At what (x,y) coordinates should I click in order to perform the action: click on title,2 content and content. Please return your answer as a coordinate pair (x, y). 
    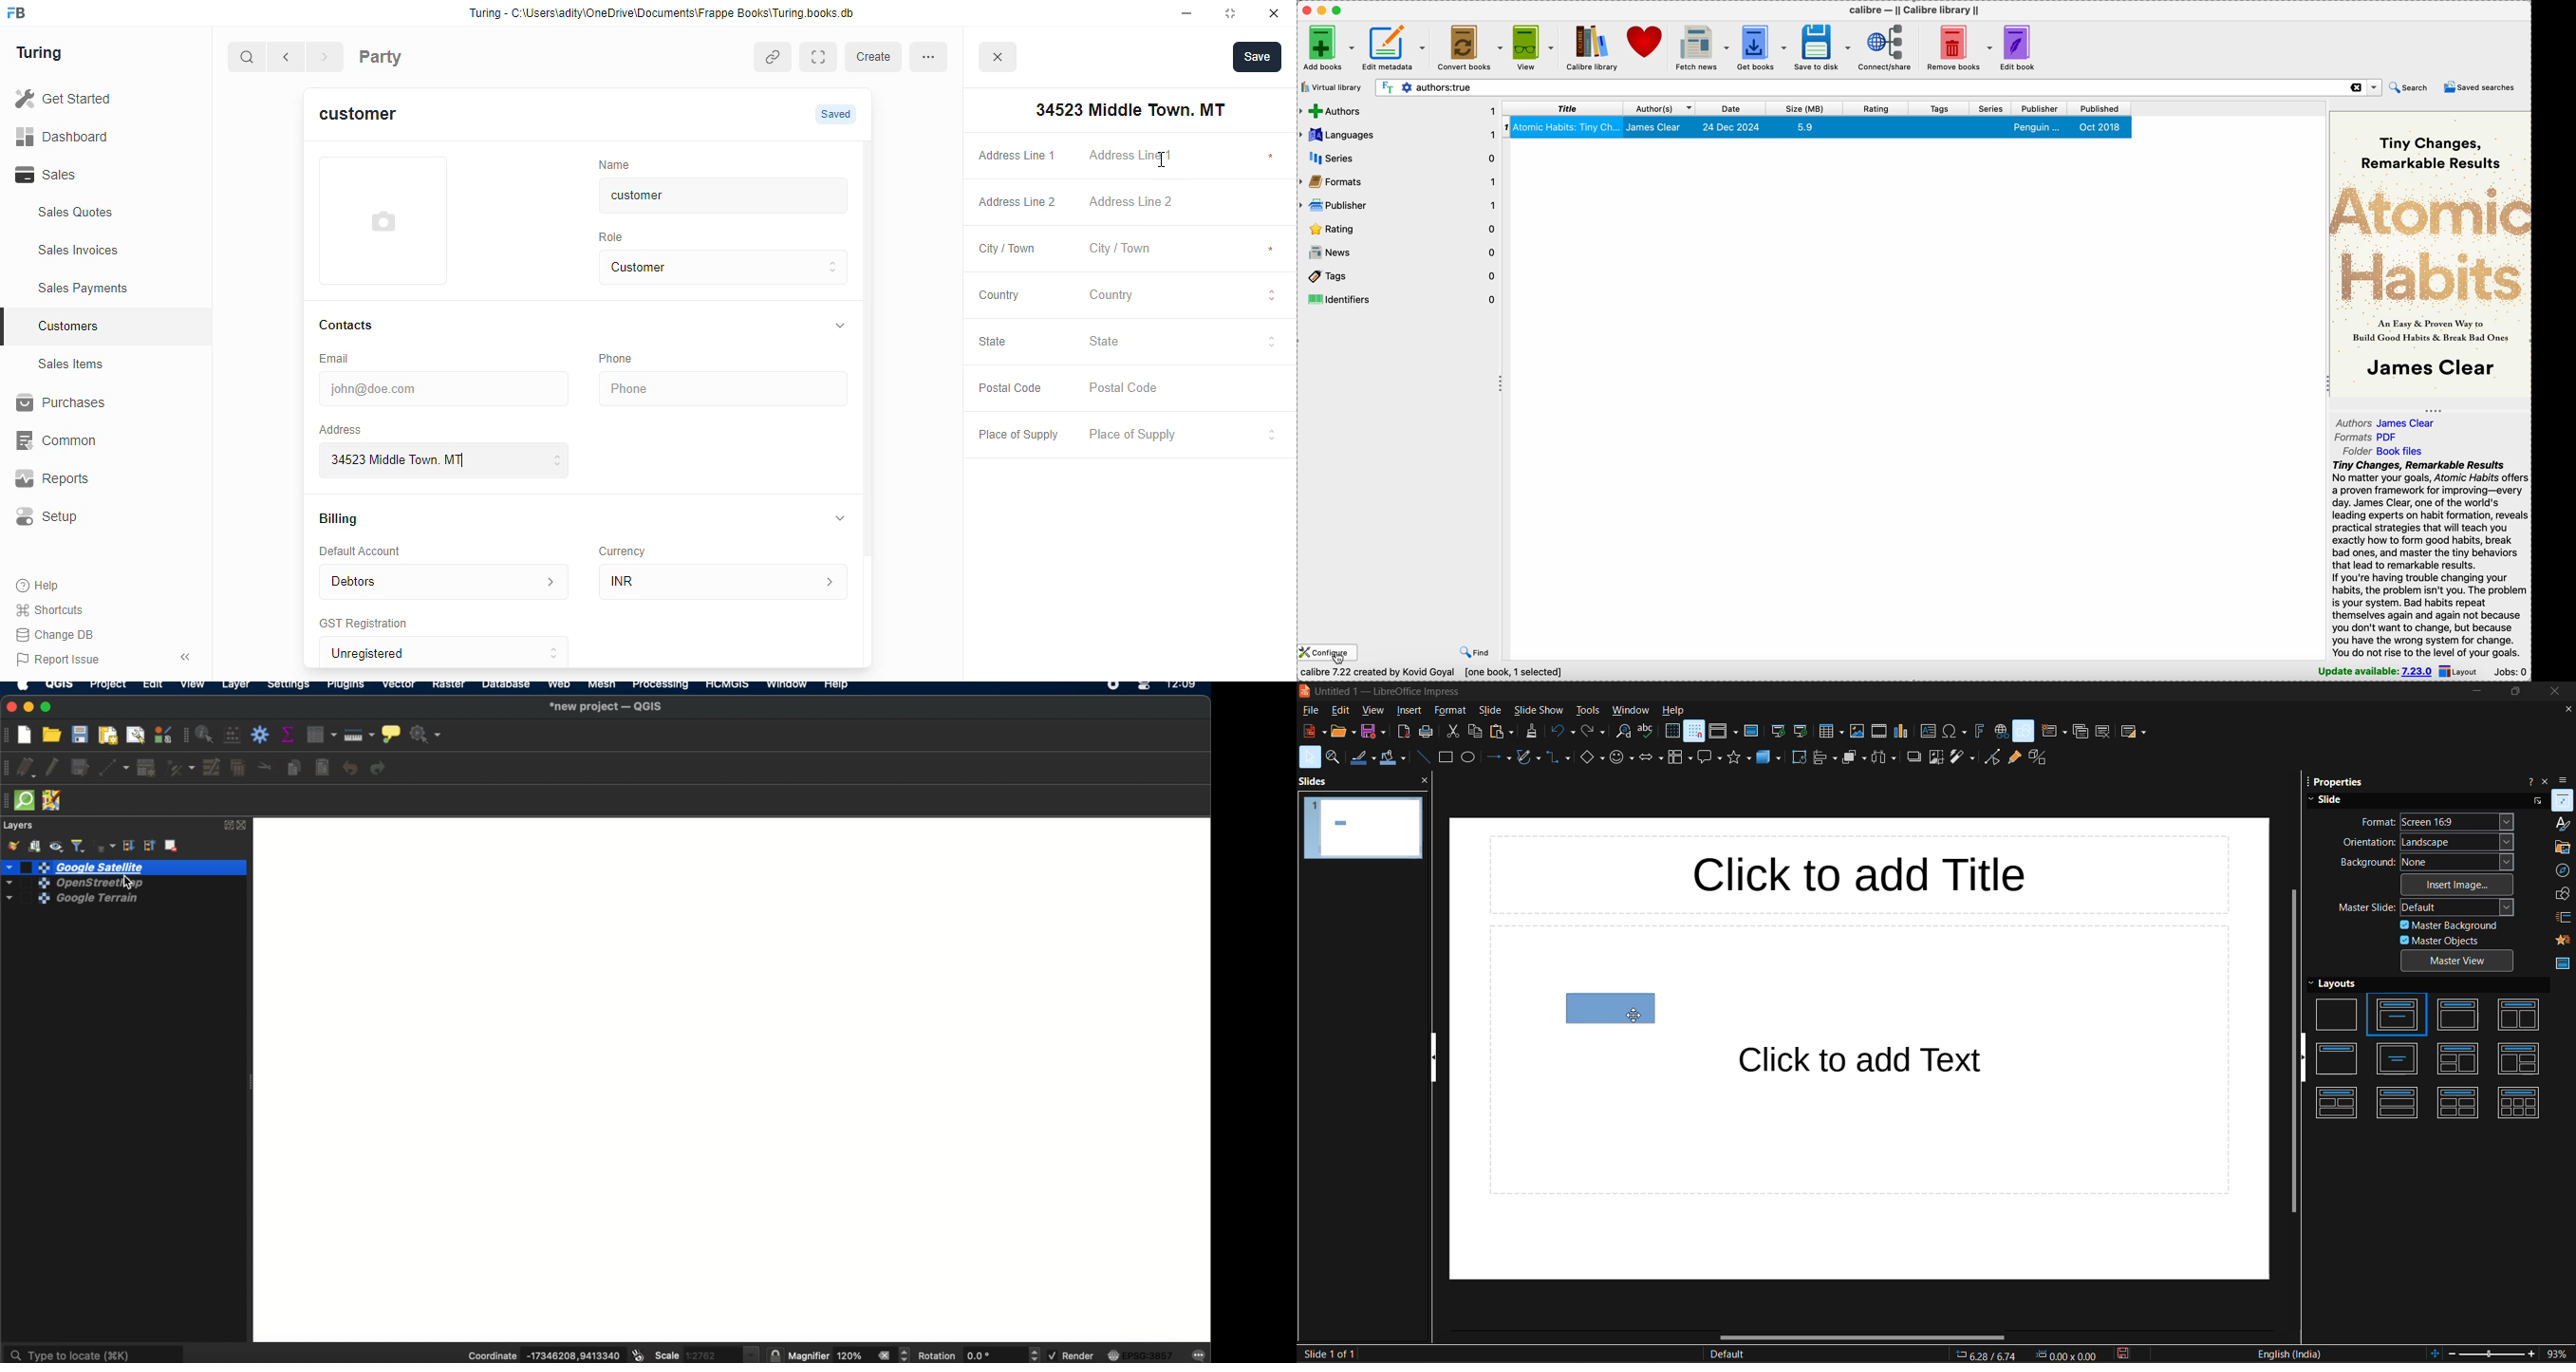
    Looking at the image, I should click on (2461, 1060).